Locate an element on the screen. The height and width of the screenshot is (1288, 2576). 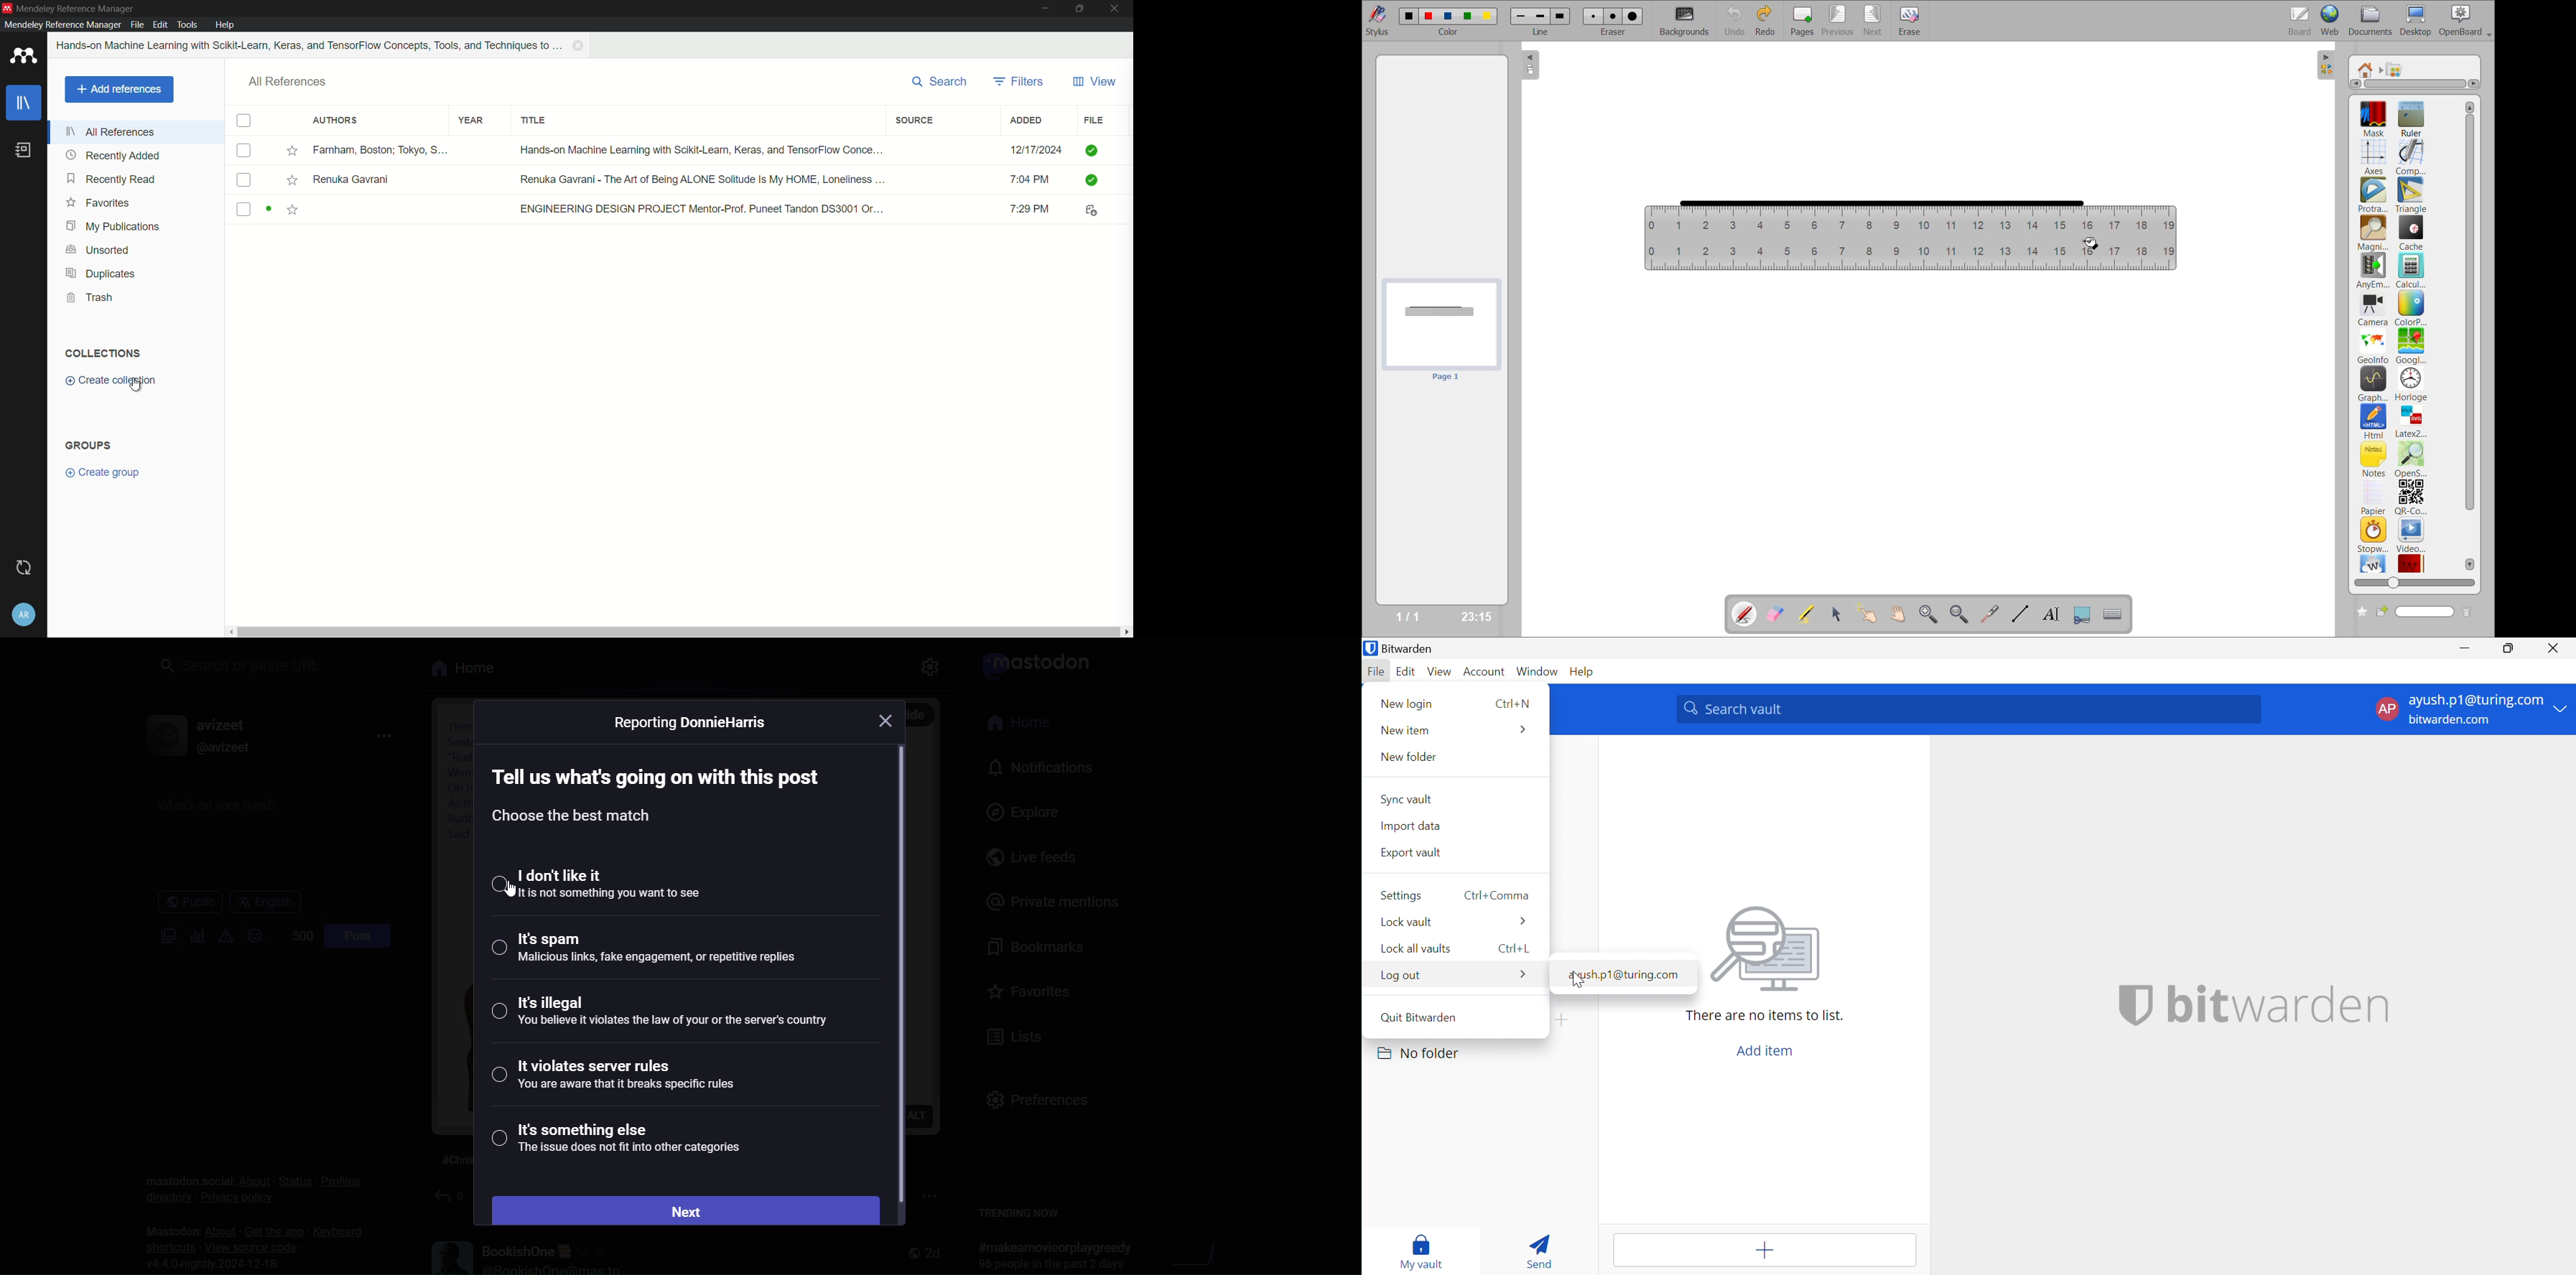
It violates server rules
You are aware that it breaks specific rules is located at coordinates (623, 1079).